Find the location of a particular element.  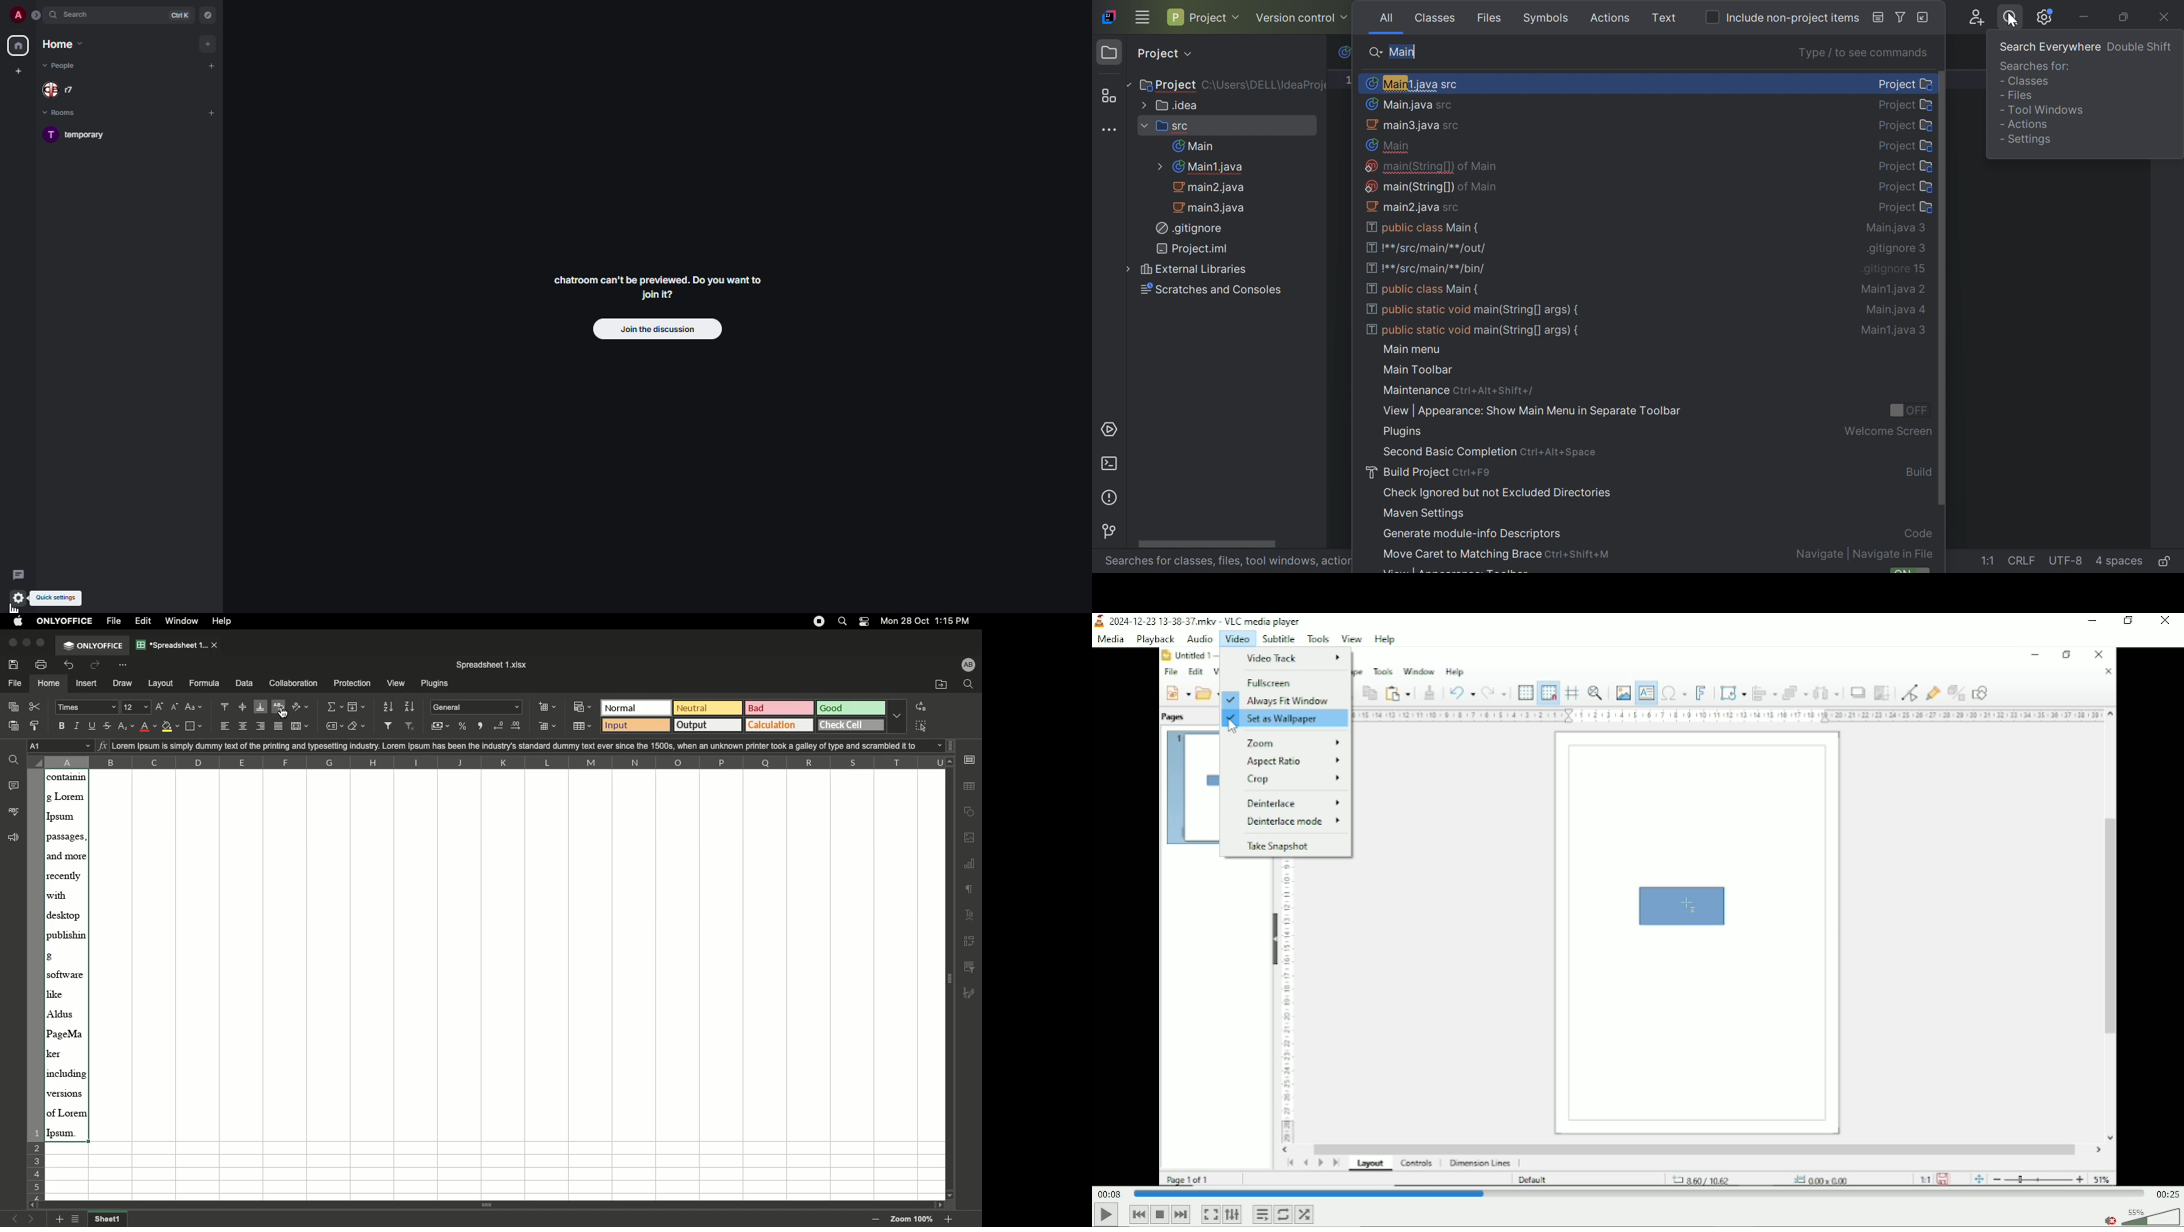

Align bottom is located at coordinates (261, 708).